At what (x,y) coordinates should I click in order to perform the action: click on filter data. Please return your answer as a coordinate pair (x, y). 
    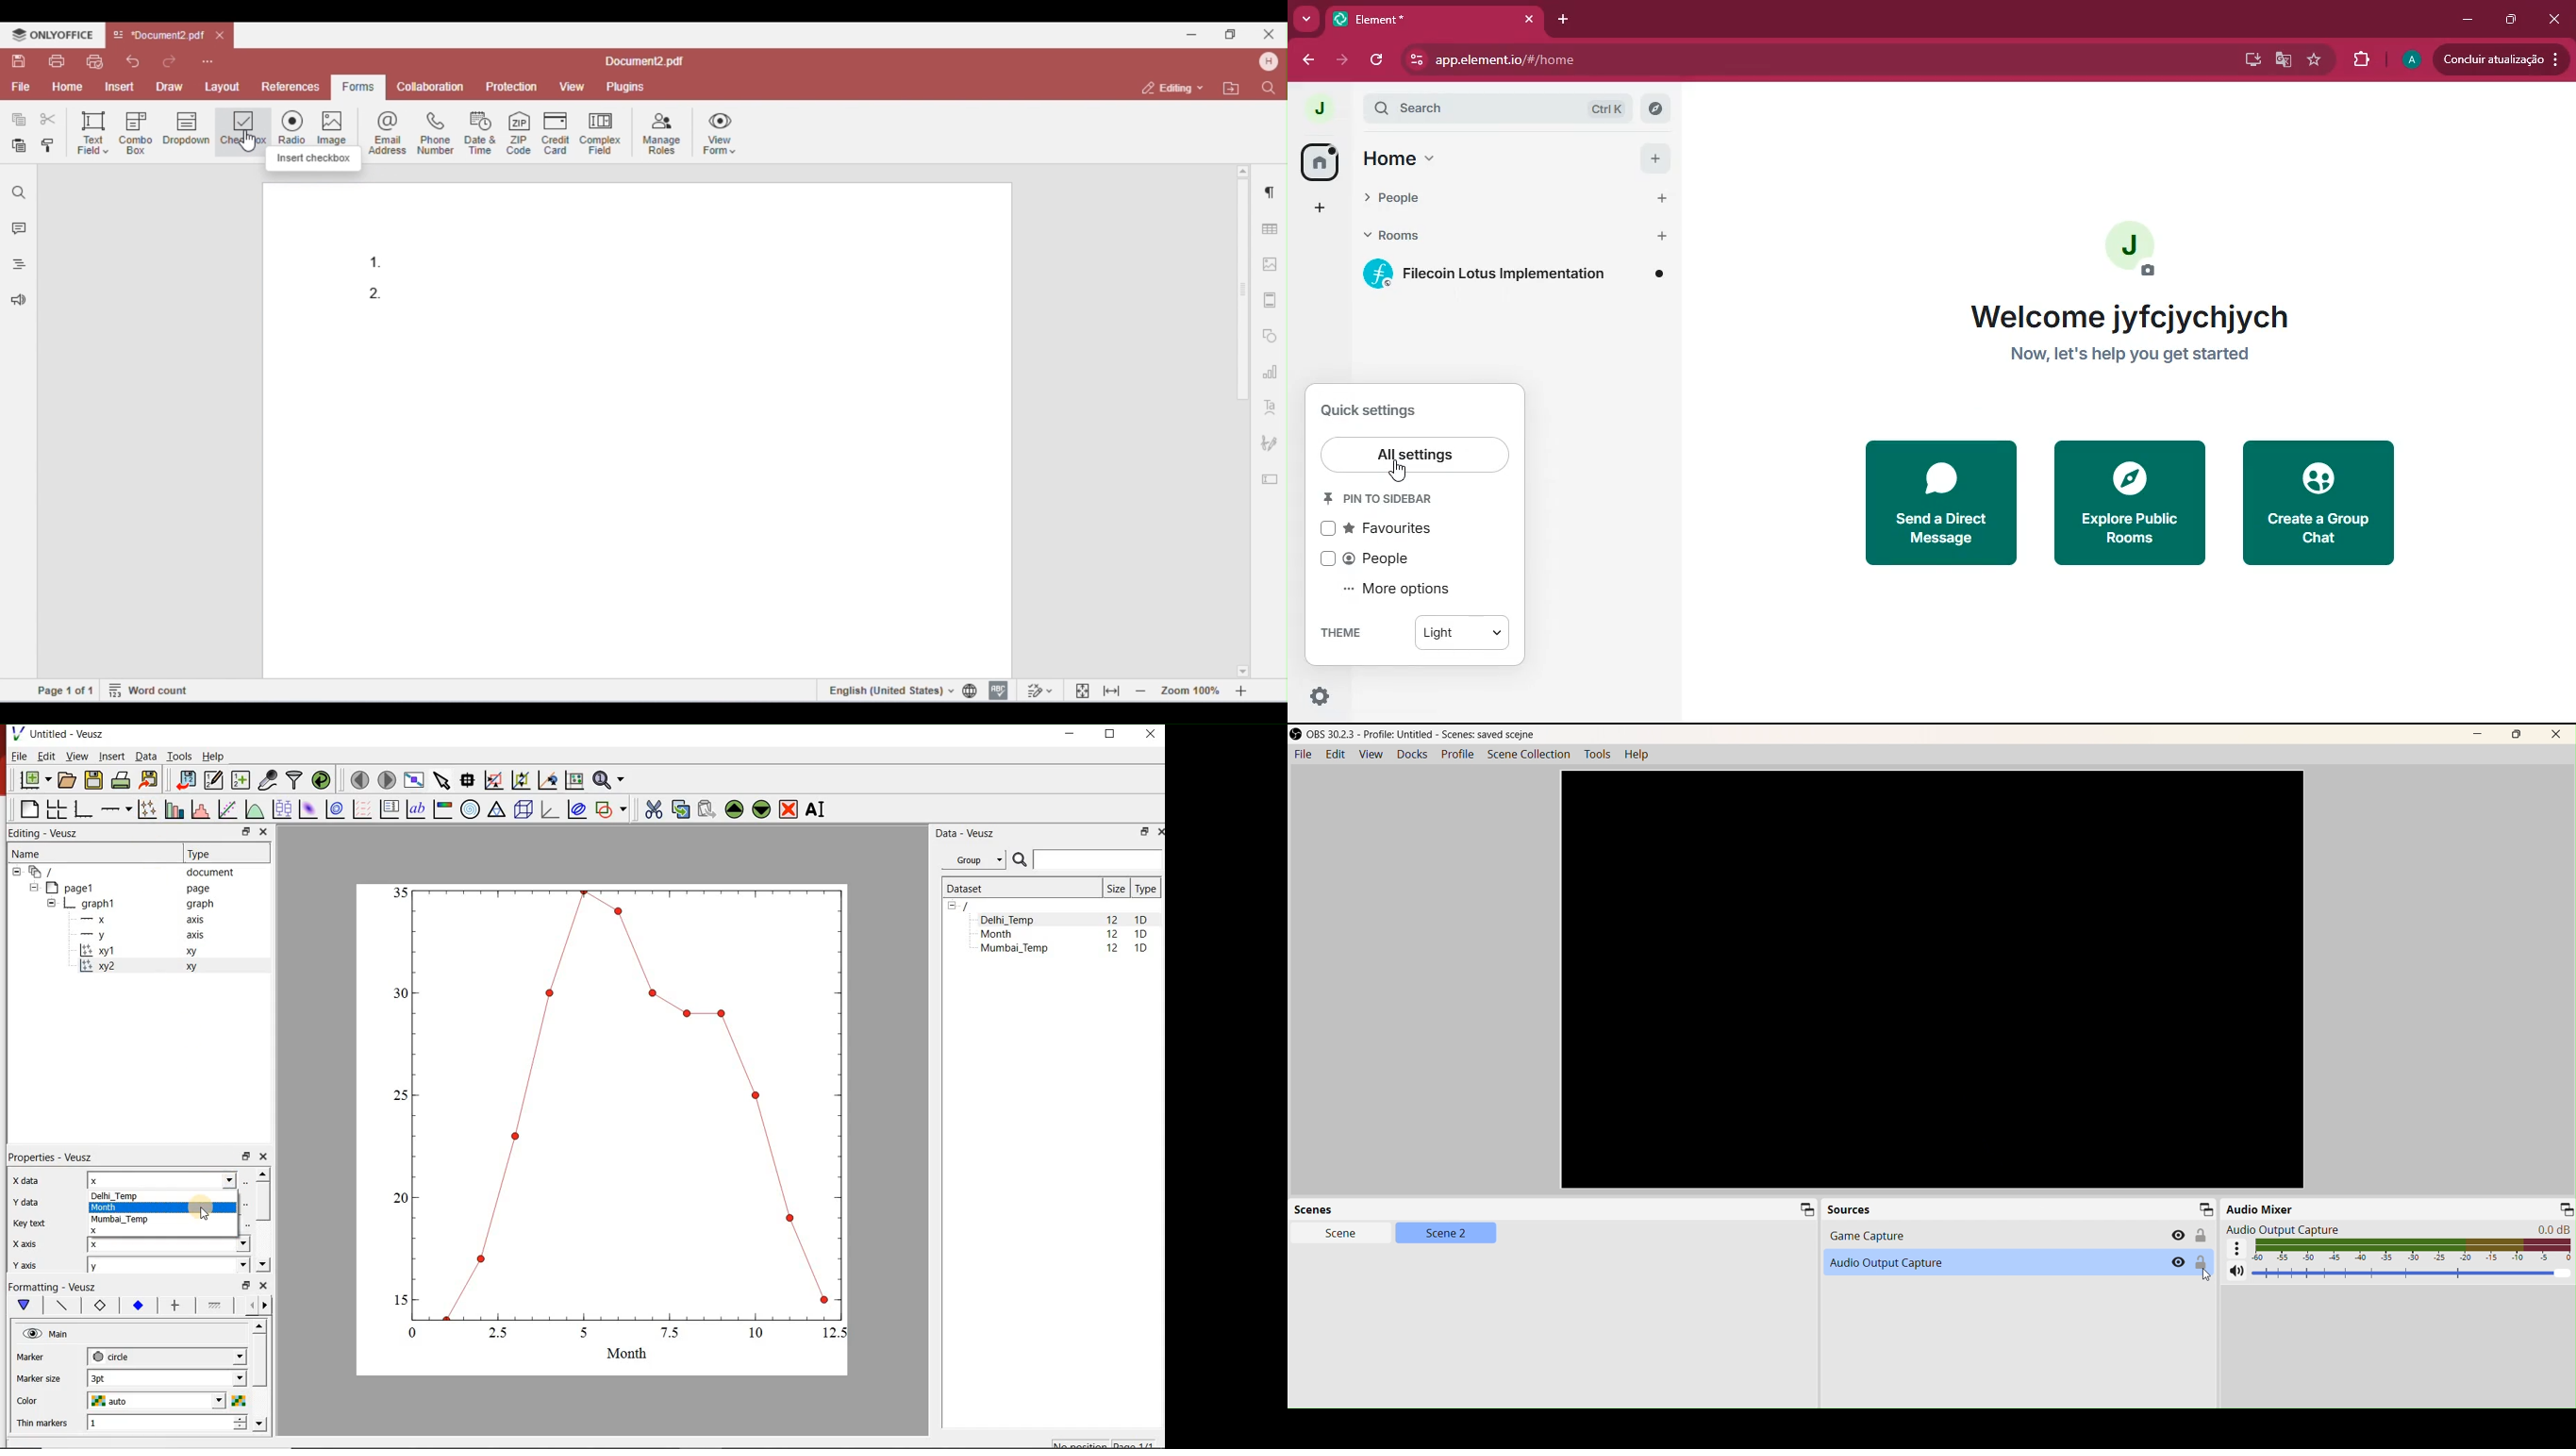
    Looking at the image, I should click on (295, 780).